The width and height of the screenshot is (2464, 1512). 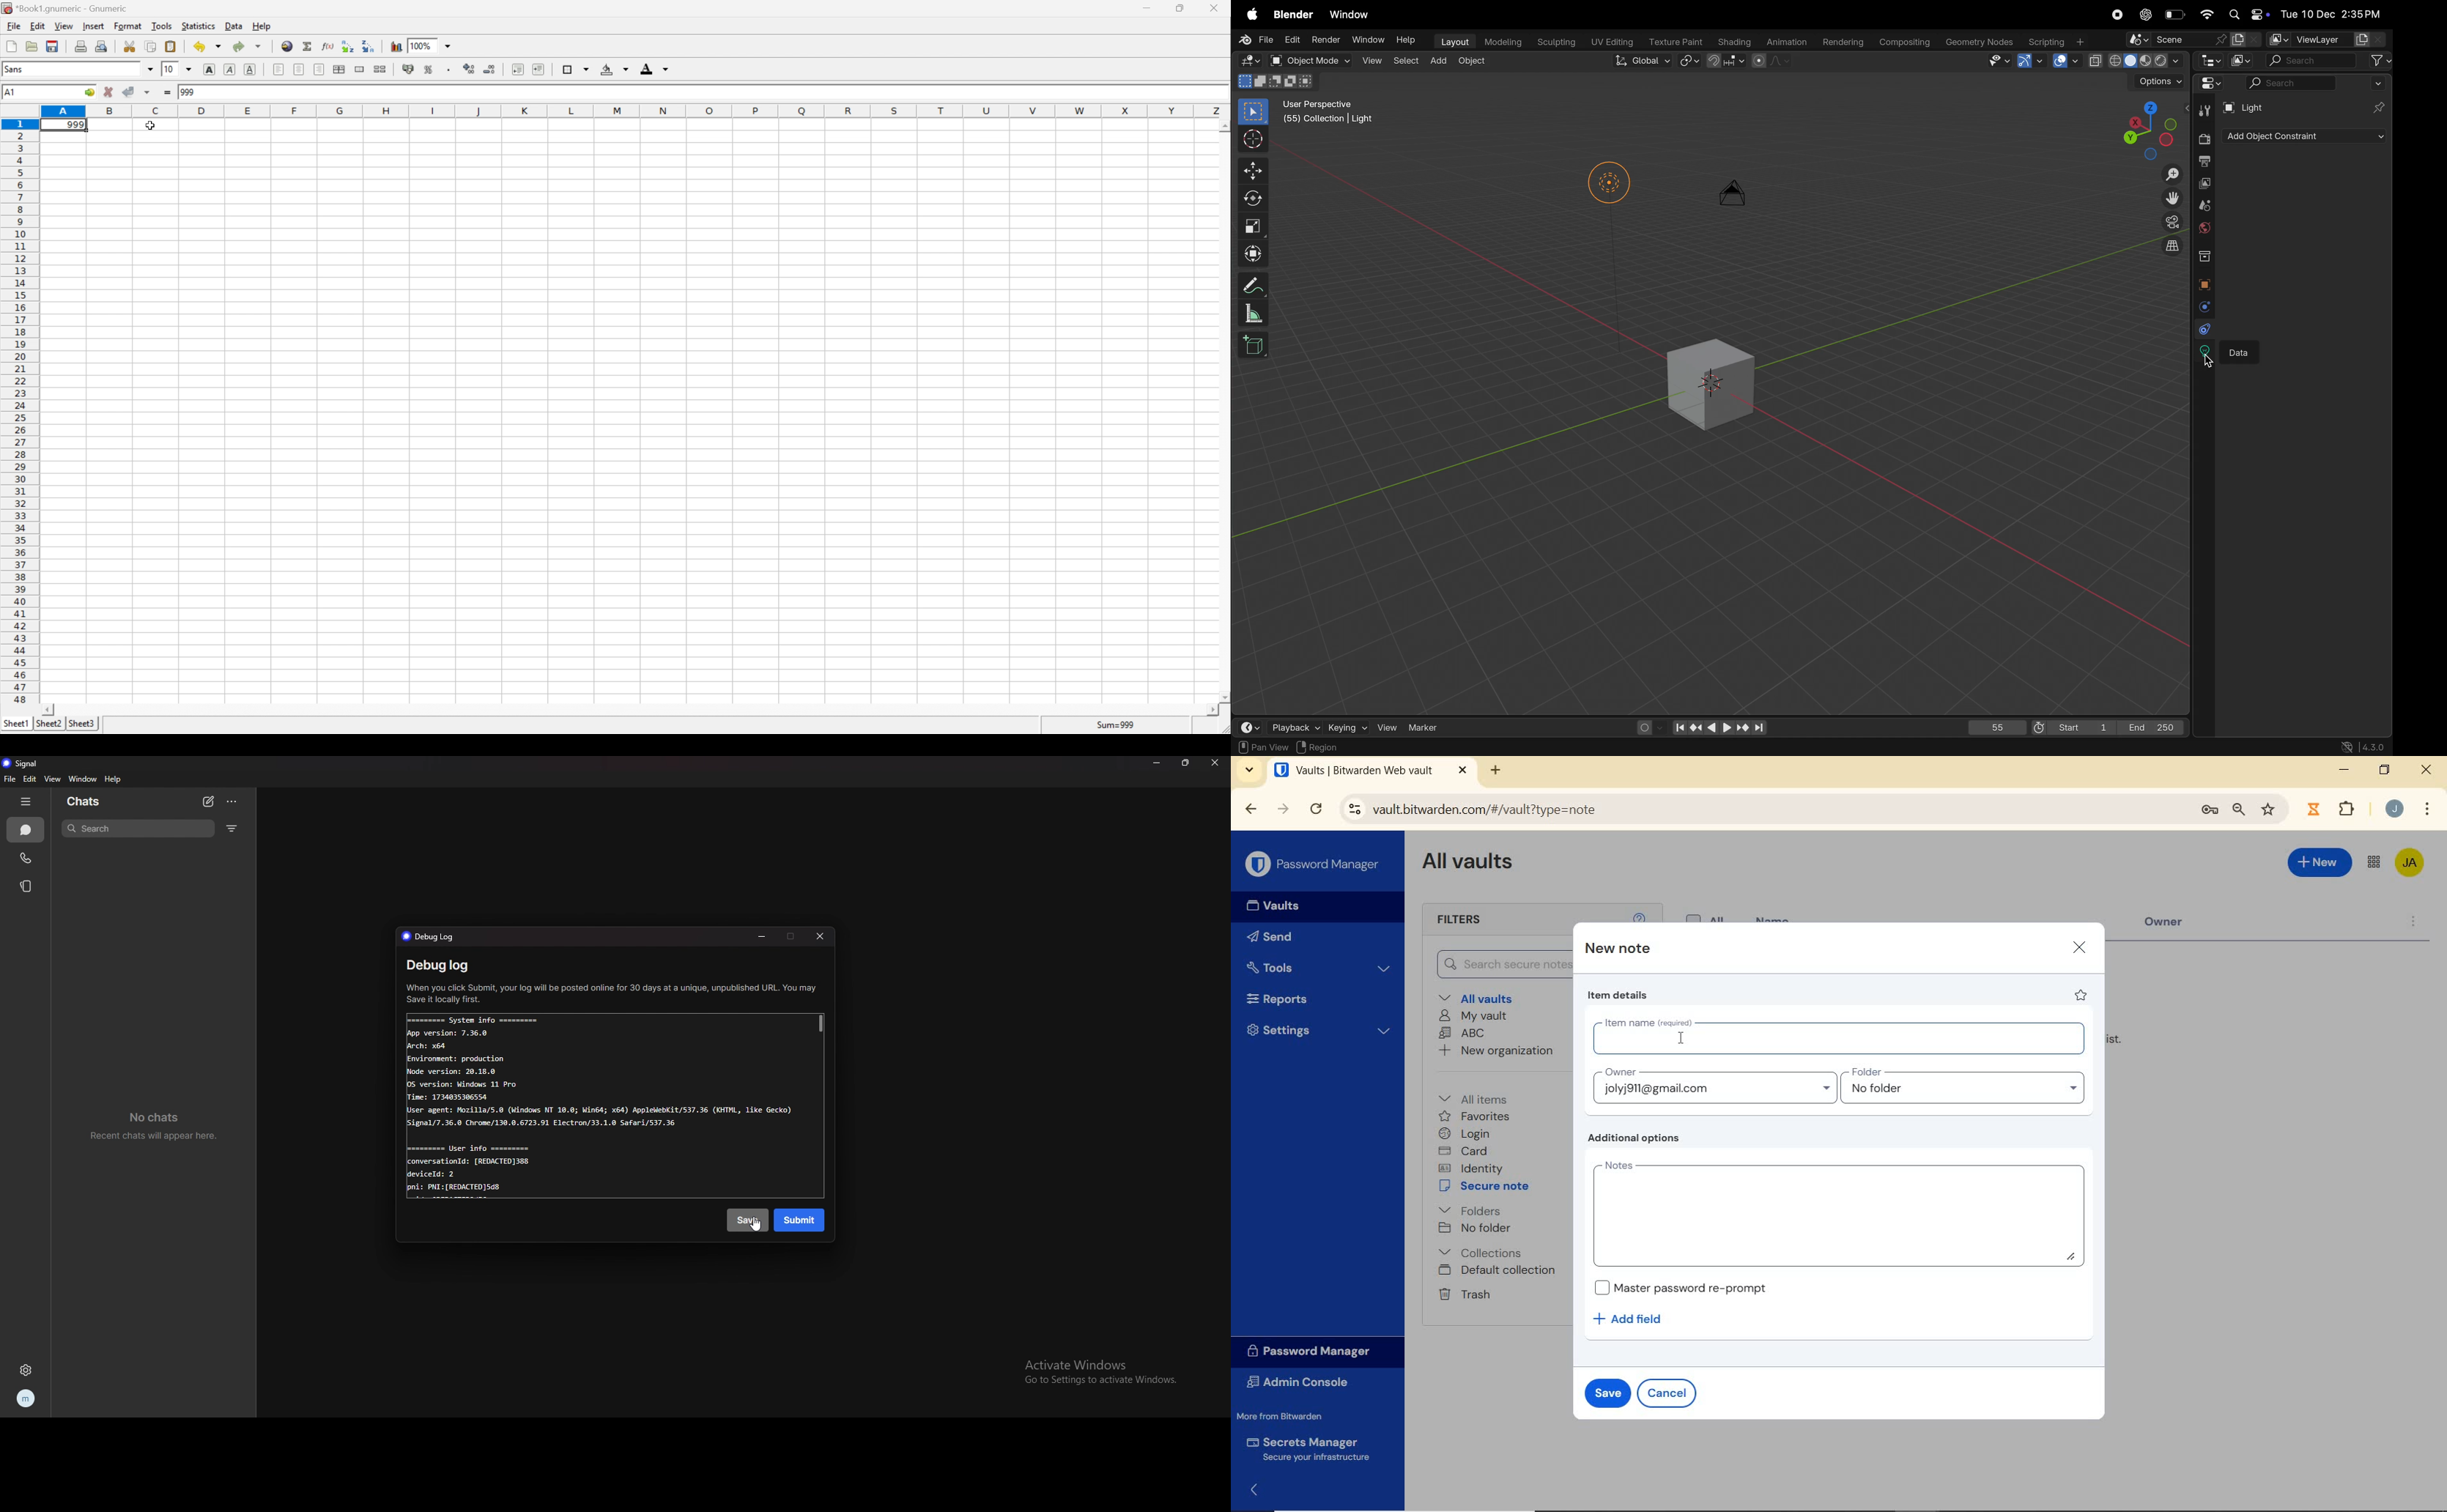 What do you see at coordinates (1257, 227) in the screenshot?
I see `scale` at bounding box center [1257, 227].